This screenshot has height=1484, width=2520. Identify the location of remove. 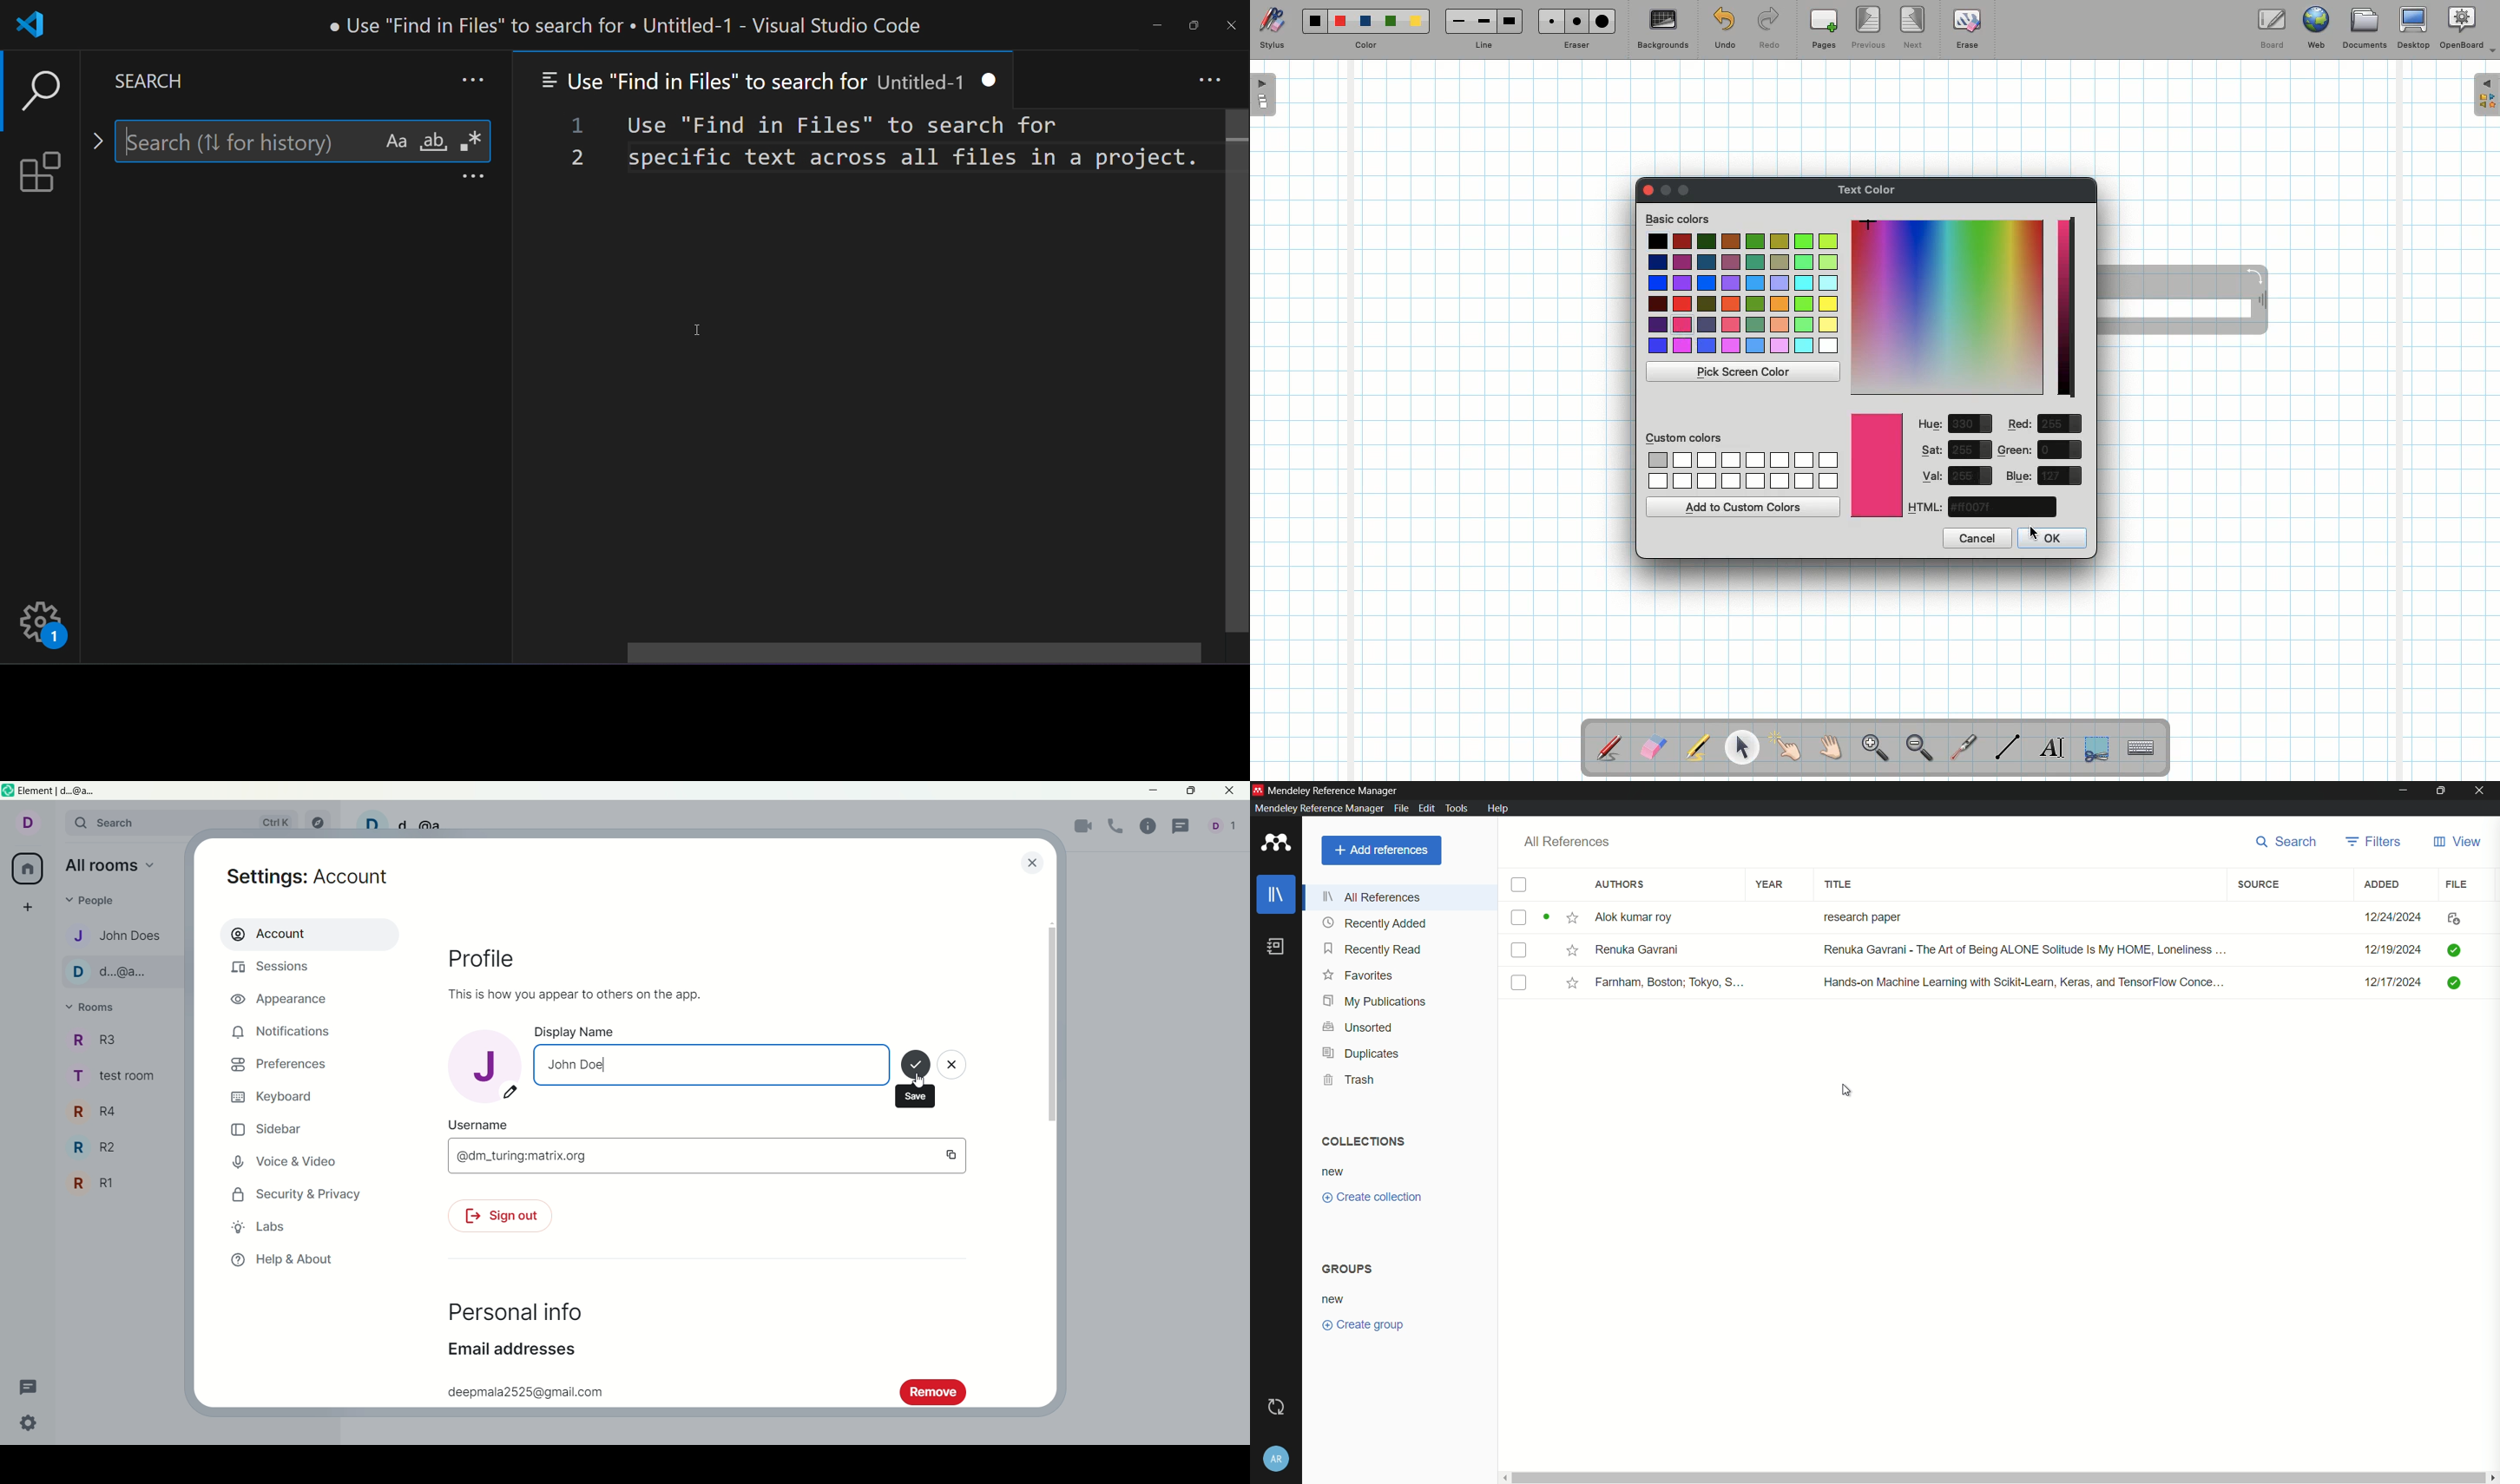
(933, 1391).